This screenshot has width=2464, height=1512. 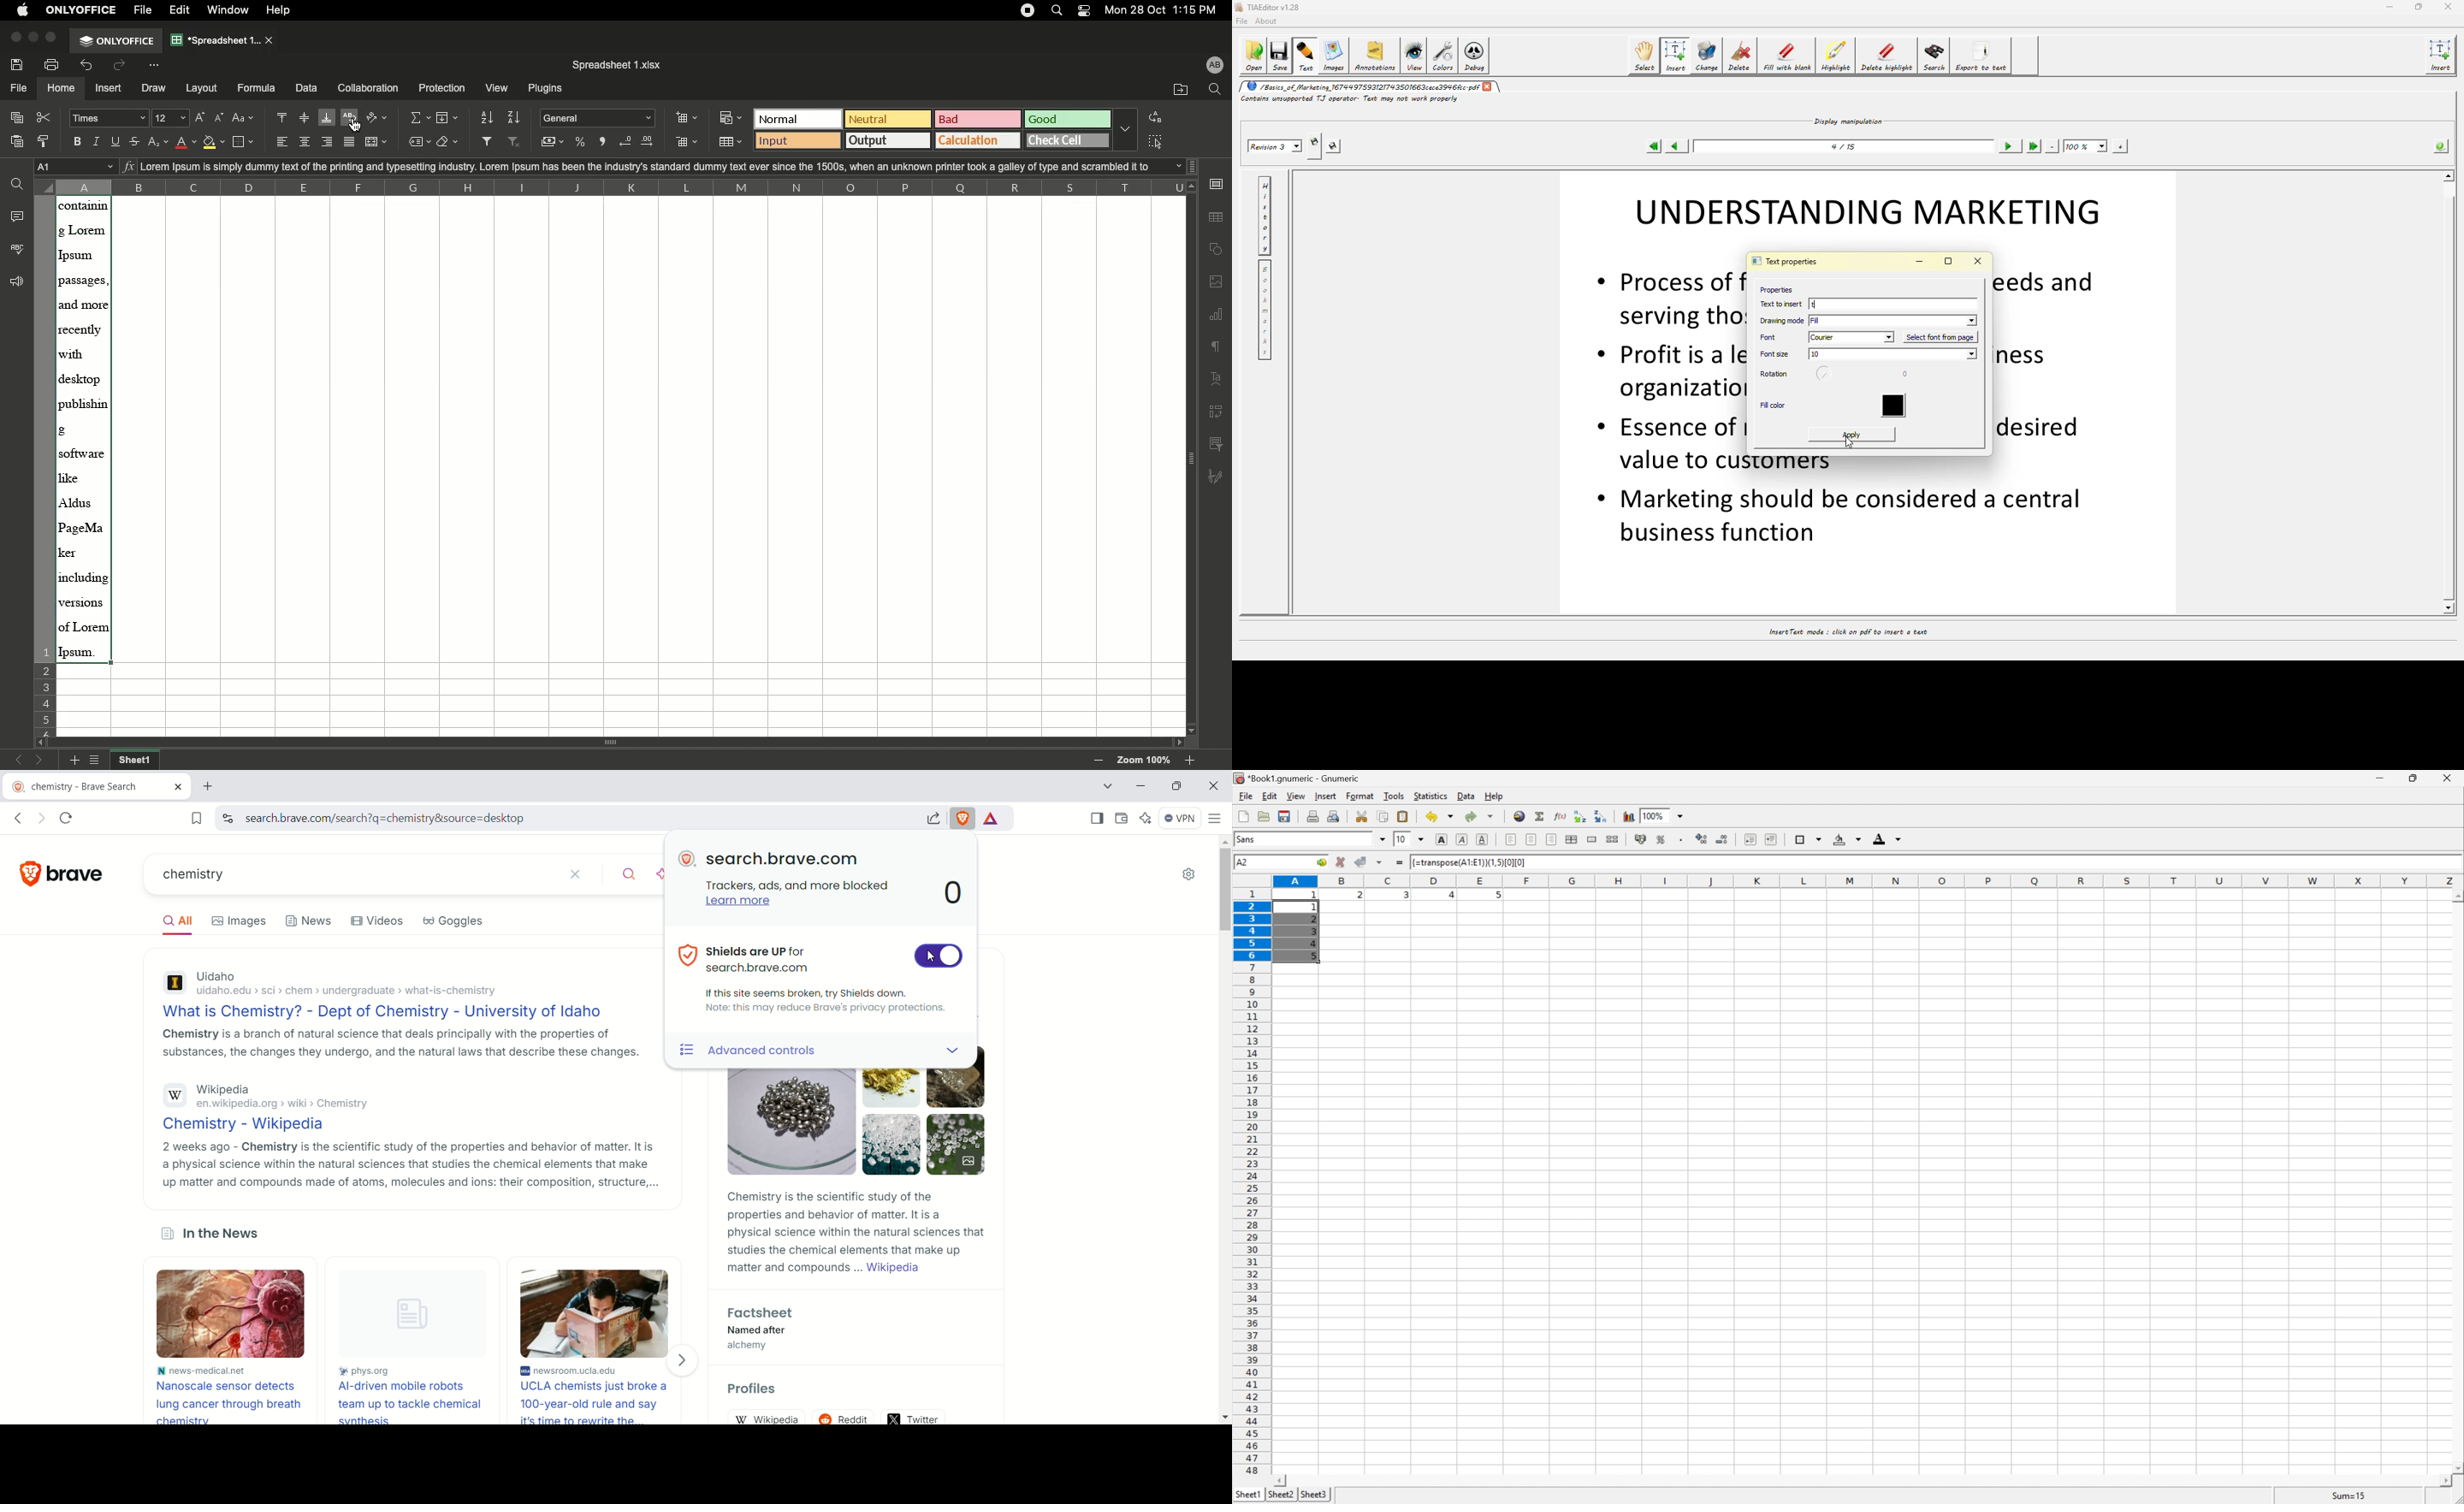 I want to click on Row, so click(x=44, y=464).